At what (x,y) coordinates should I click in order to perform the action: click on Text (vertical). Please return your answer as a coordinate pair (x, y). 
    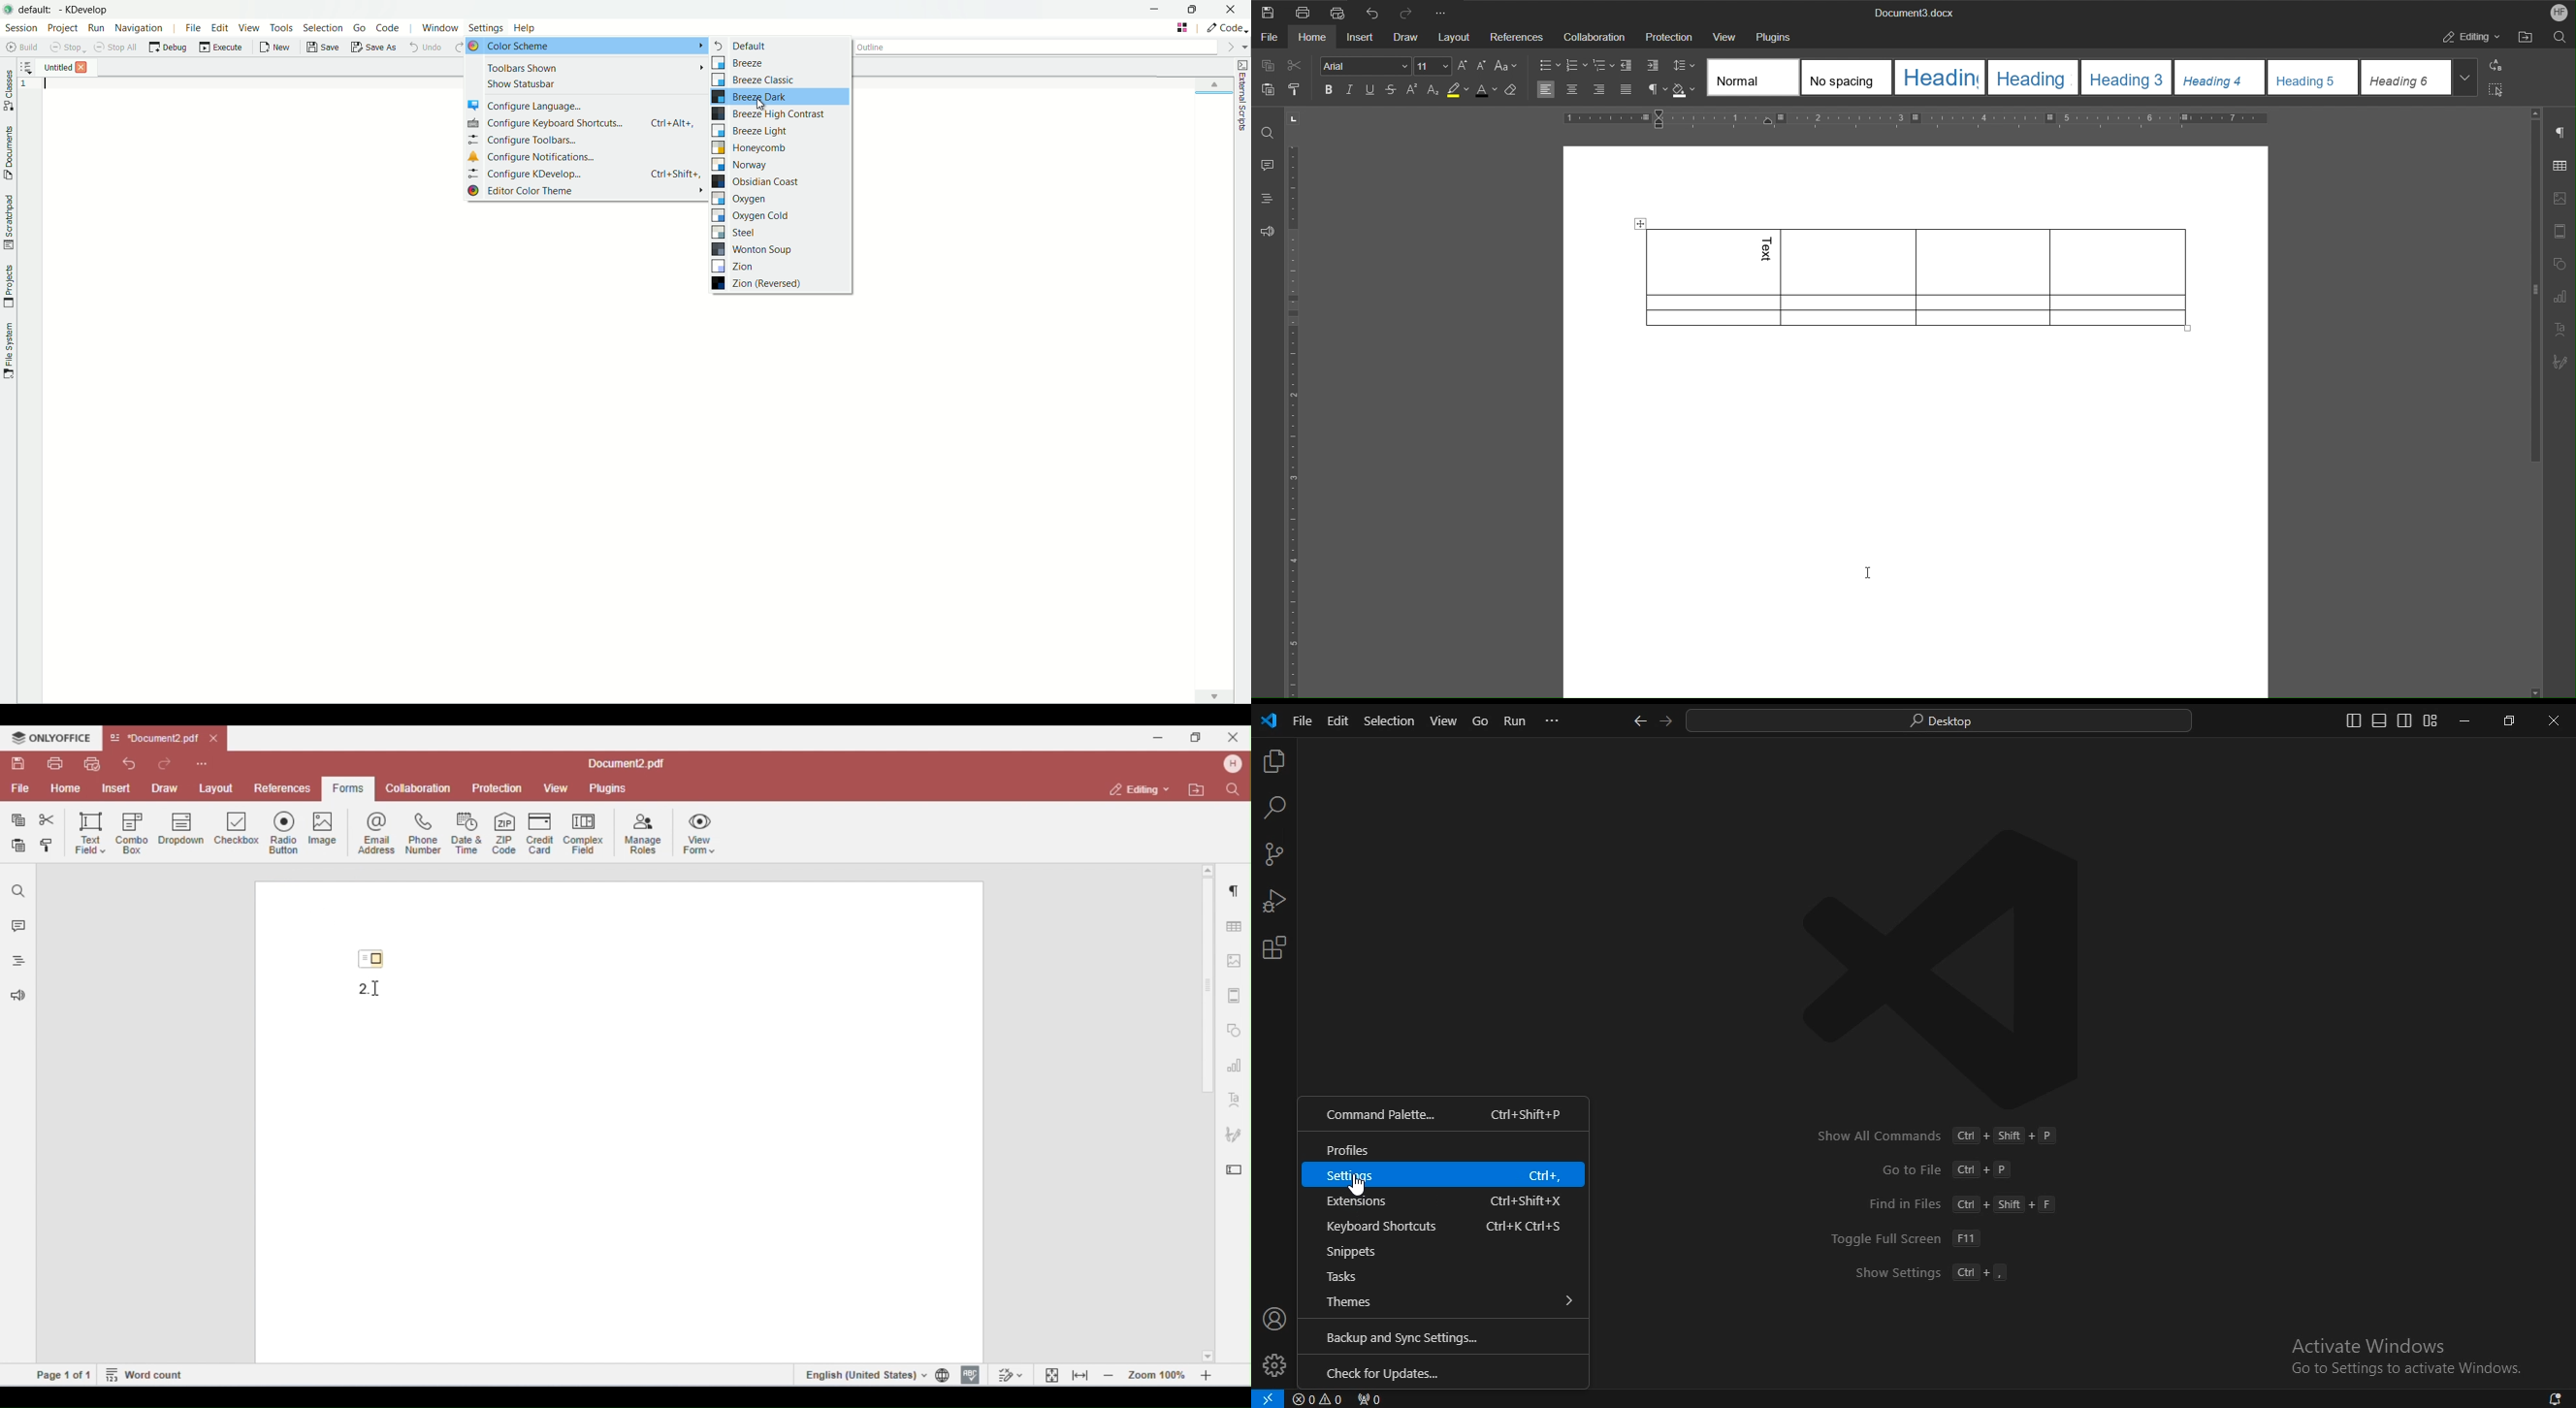
    Looking at the image, I should click on (1769, 251).